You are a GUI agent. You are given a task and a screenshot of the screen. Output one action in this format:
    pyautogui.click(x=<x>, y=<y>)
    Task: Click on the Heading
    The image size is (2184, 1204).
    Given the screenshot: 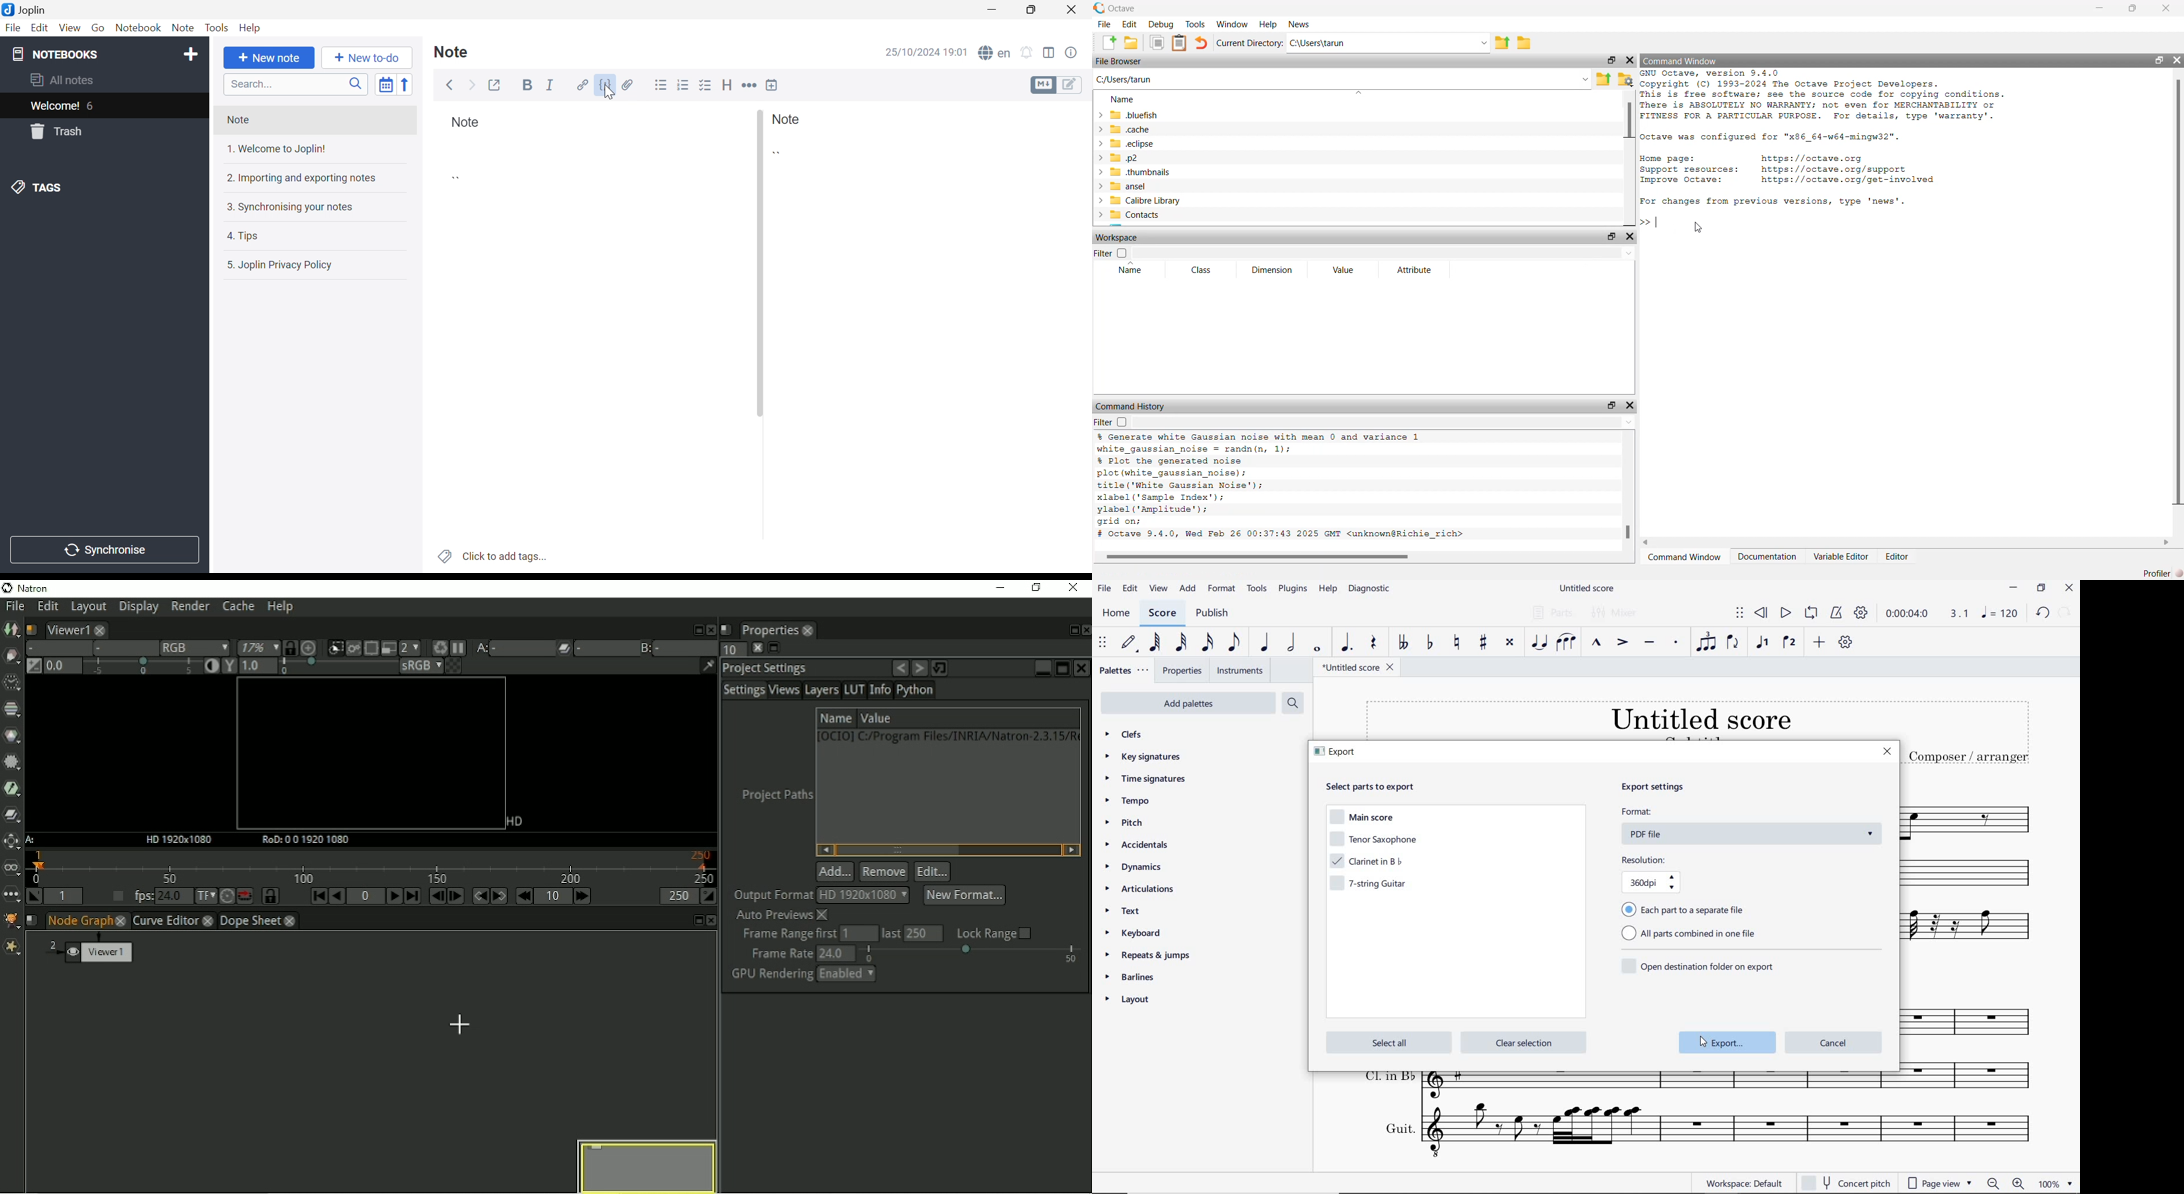 What is the action you would take?
    pyautogui.click(x=727, y=84)
    